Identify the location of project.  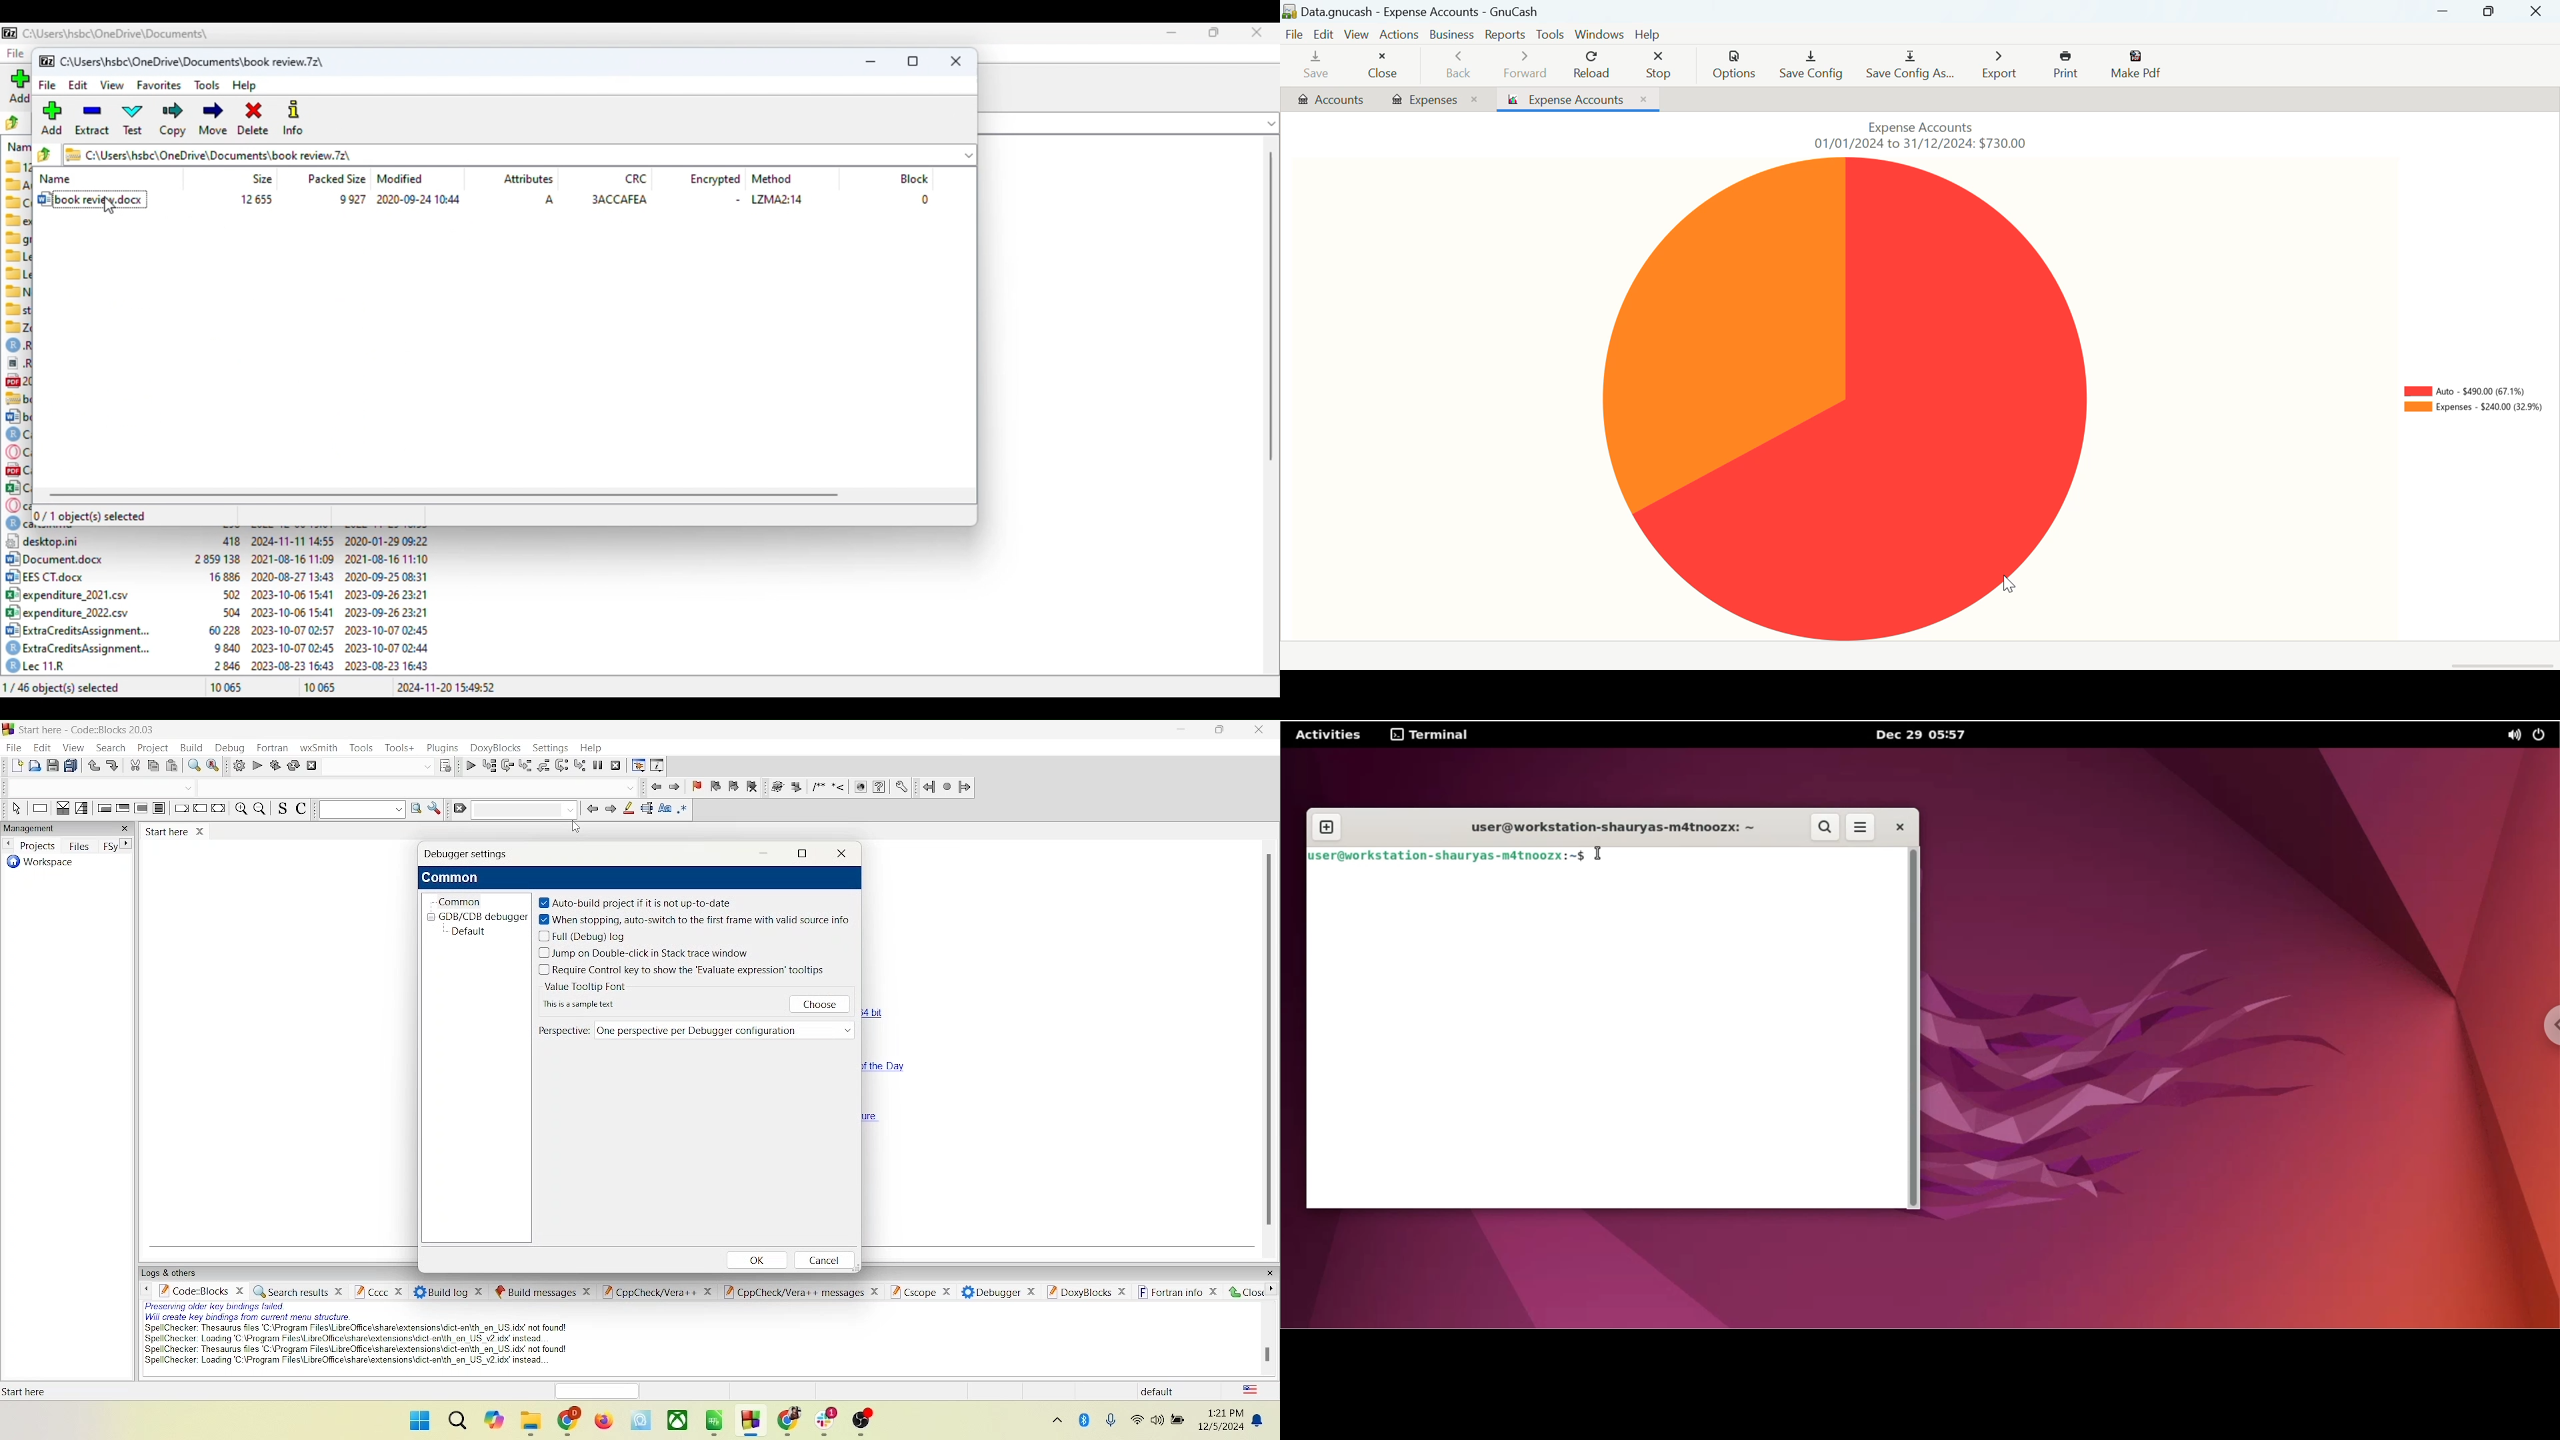
(151, 747).